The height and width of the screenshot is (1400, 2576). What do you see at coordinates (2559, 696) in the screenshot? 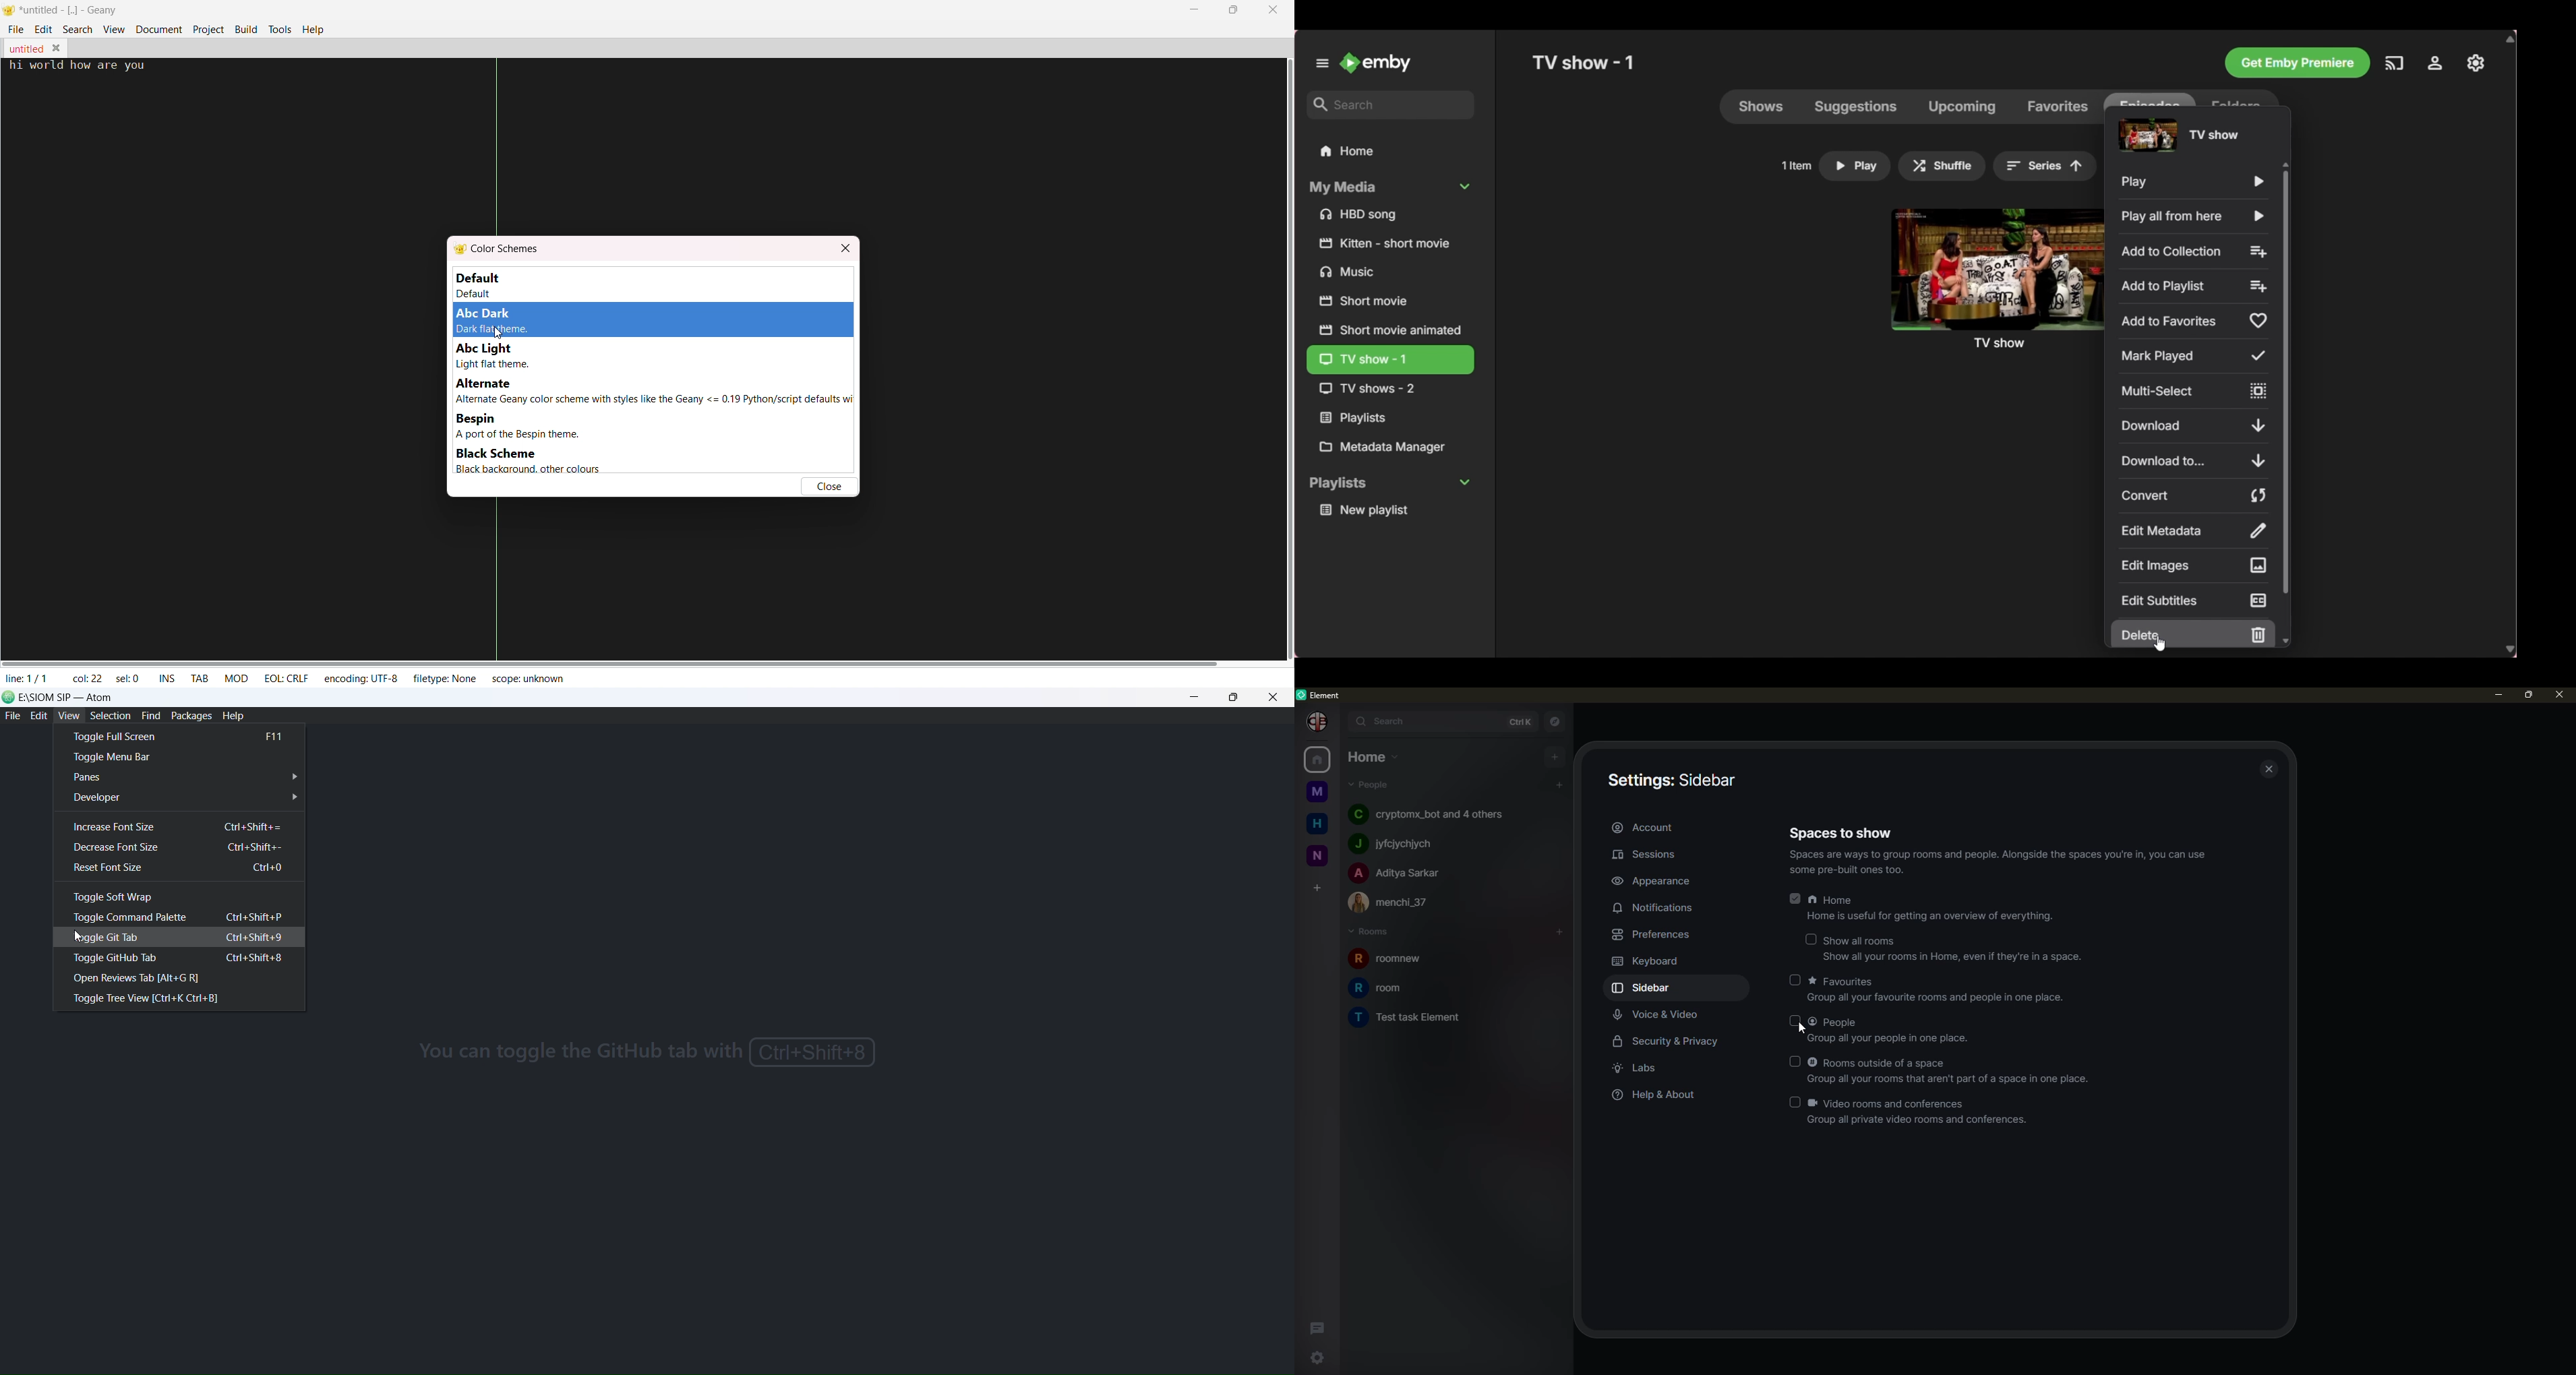
I see `close` at bounding box center [2559, 696].